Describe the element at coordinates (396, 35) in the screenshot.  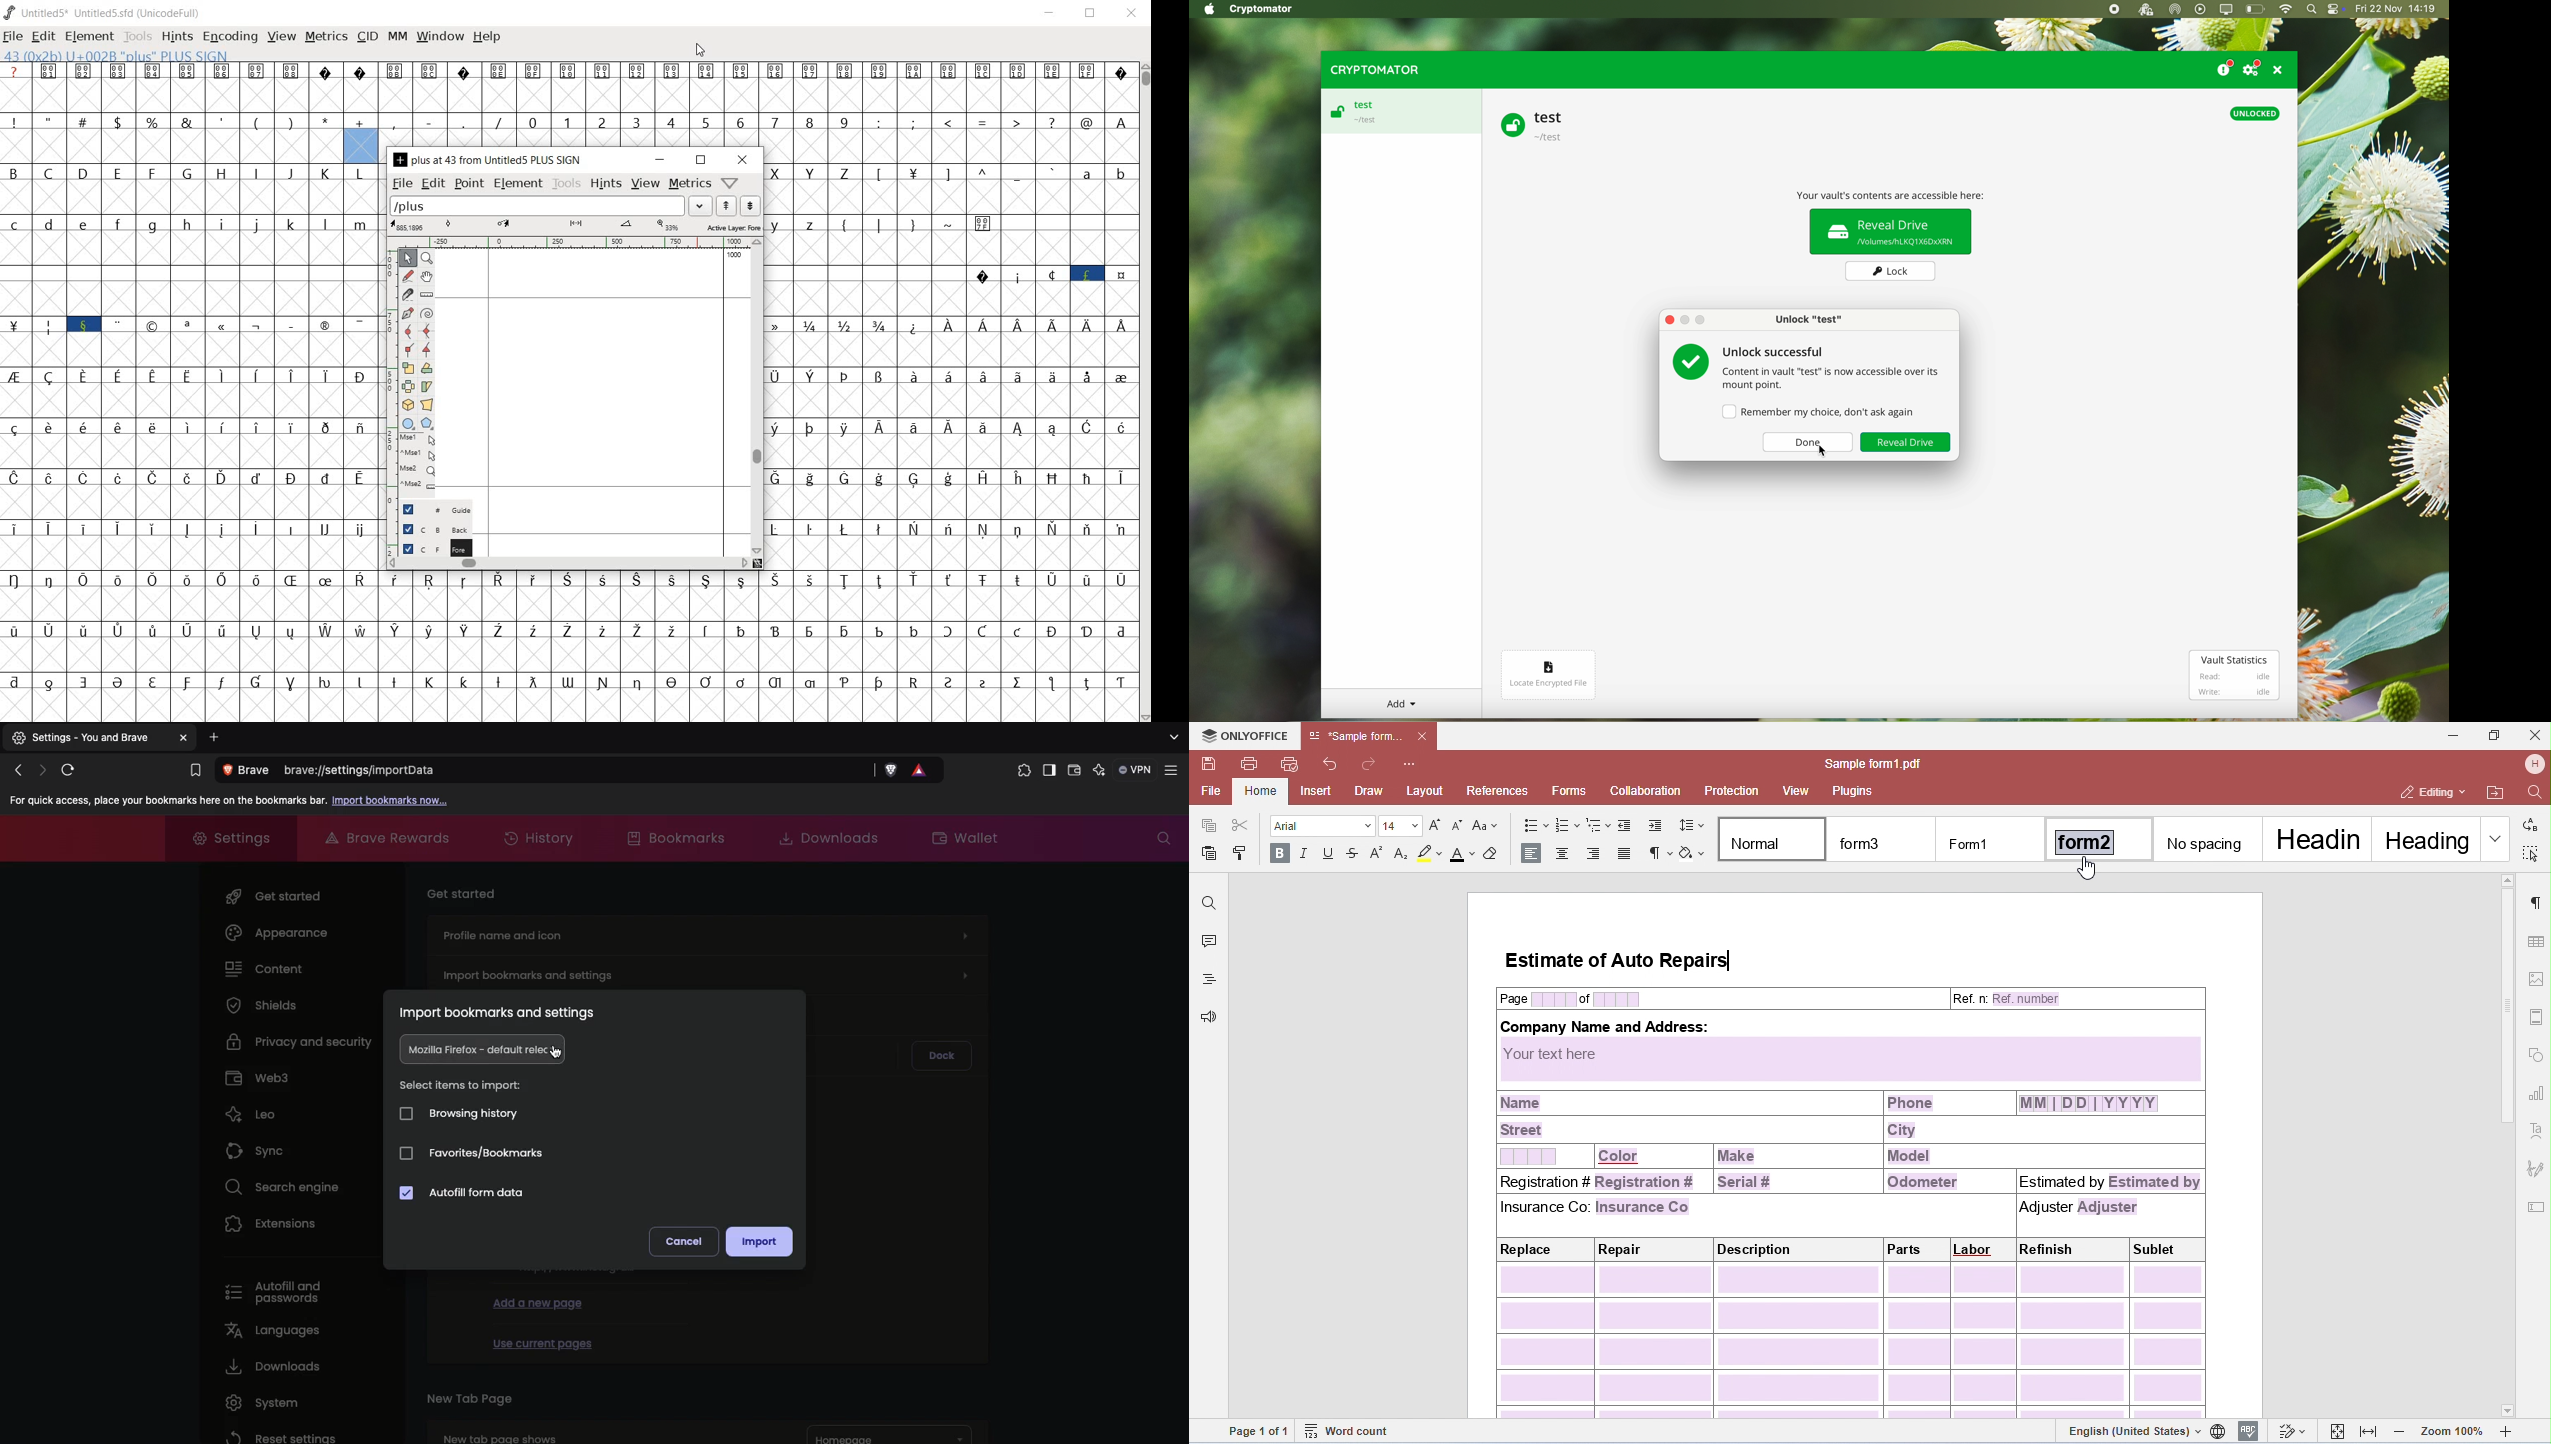
I see `mm` at that location.